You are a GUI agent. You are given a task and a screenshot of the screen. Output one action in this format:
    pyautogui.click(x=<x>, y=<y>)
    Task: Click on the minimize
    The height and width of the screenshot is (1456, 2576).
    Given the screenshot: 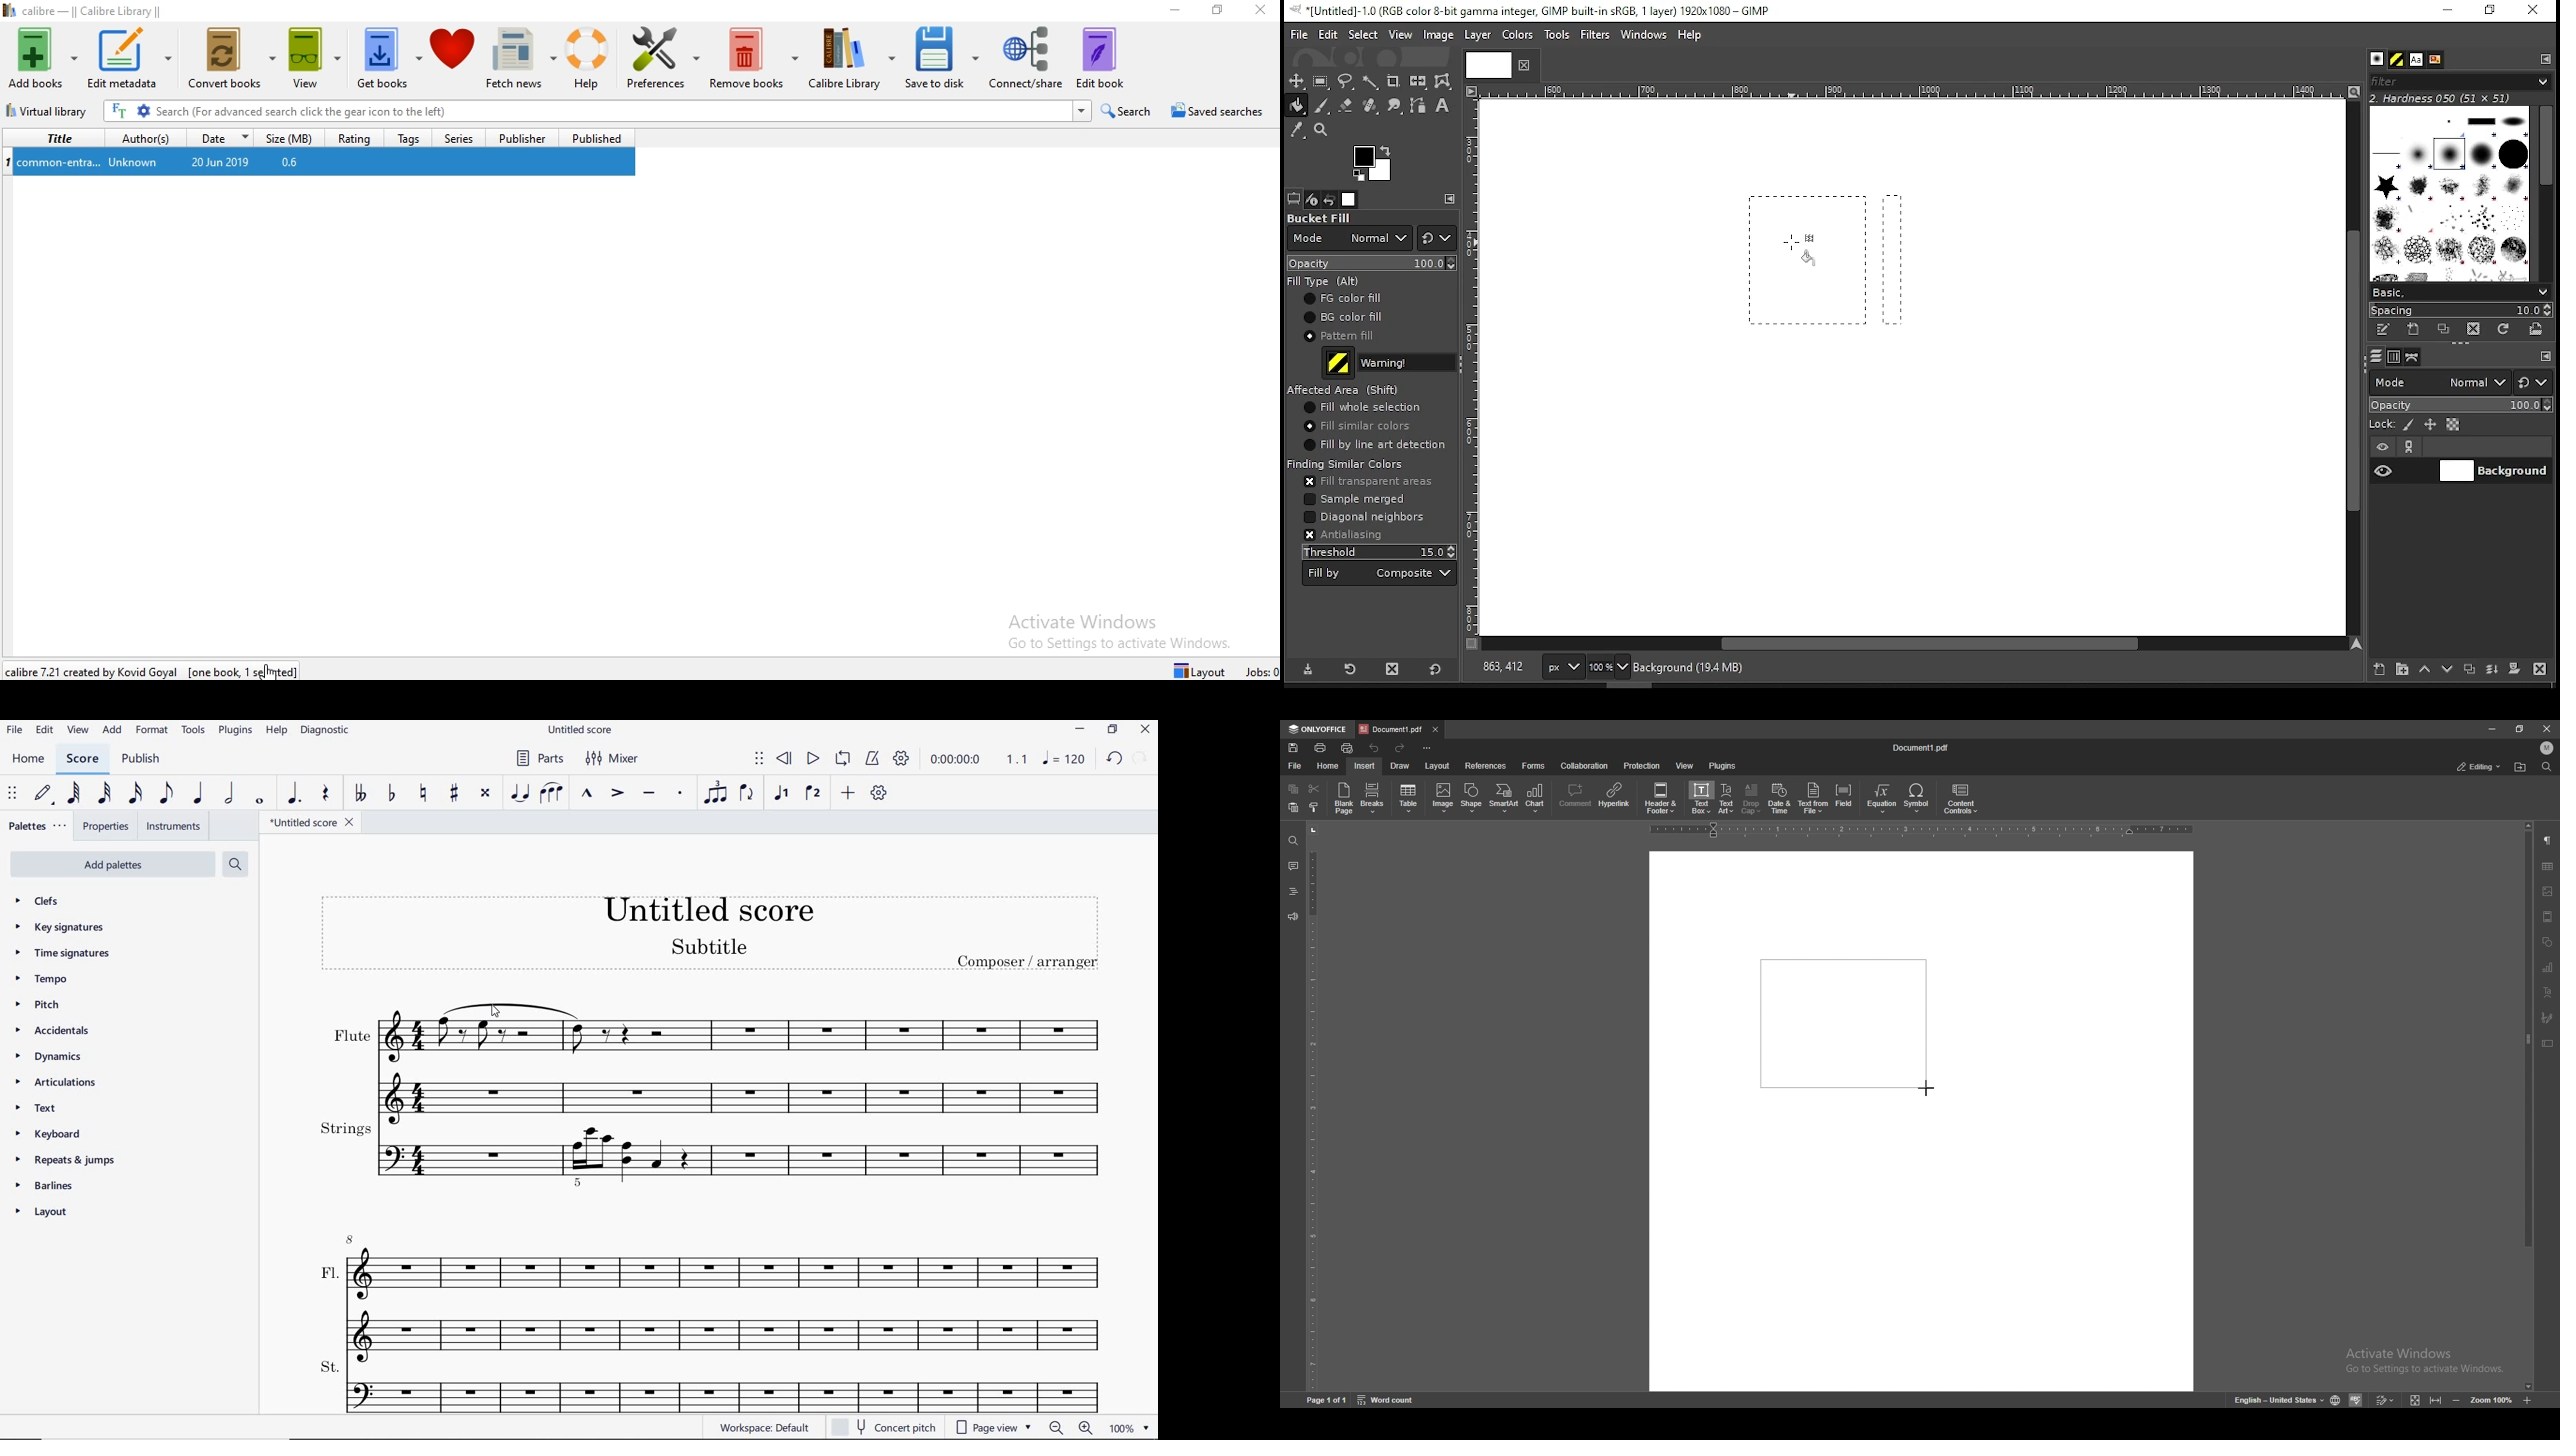 What is the action you would take?
    pyautogui.click(x=1081, y=731)
    